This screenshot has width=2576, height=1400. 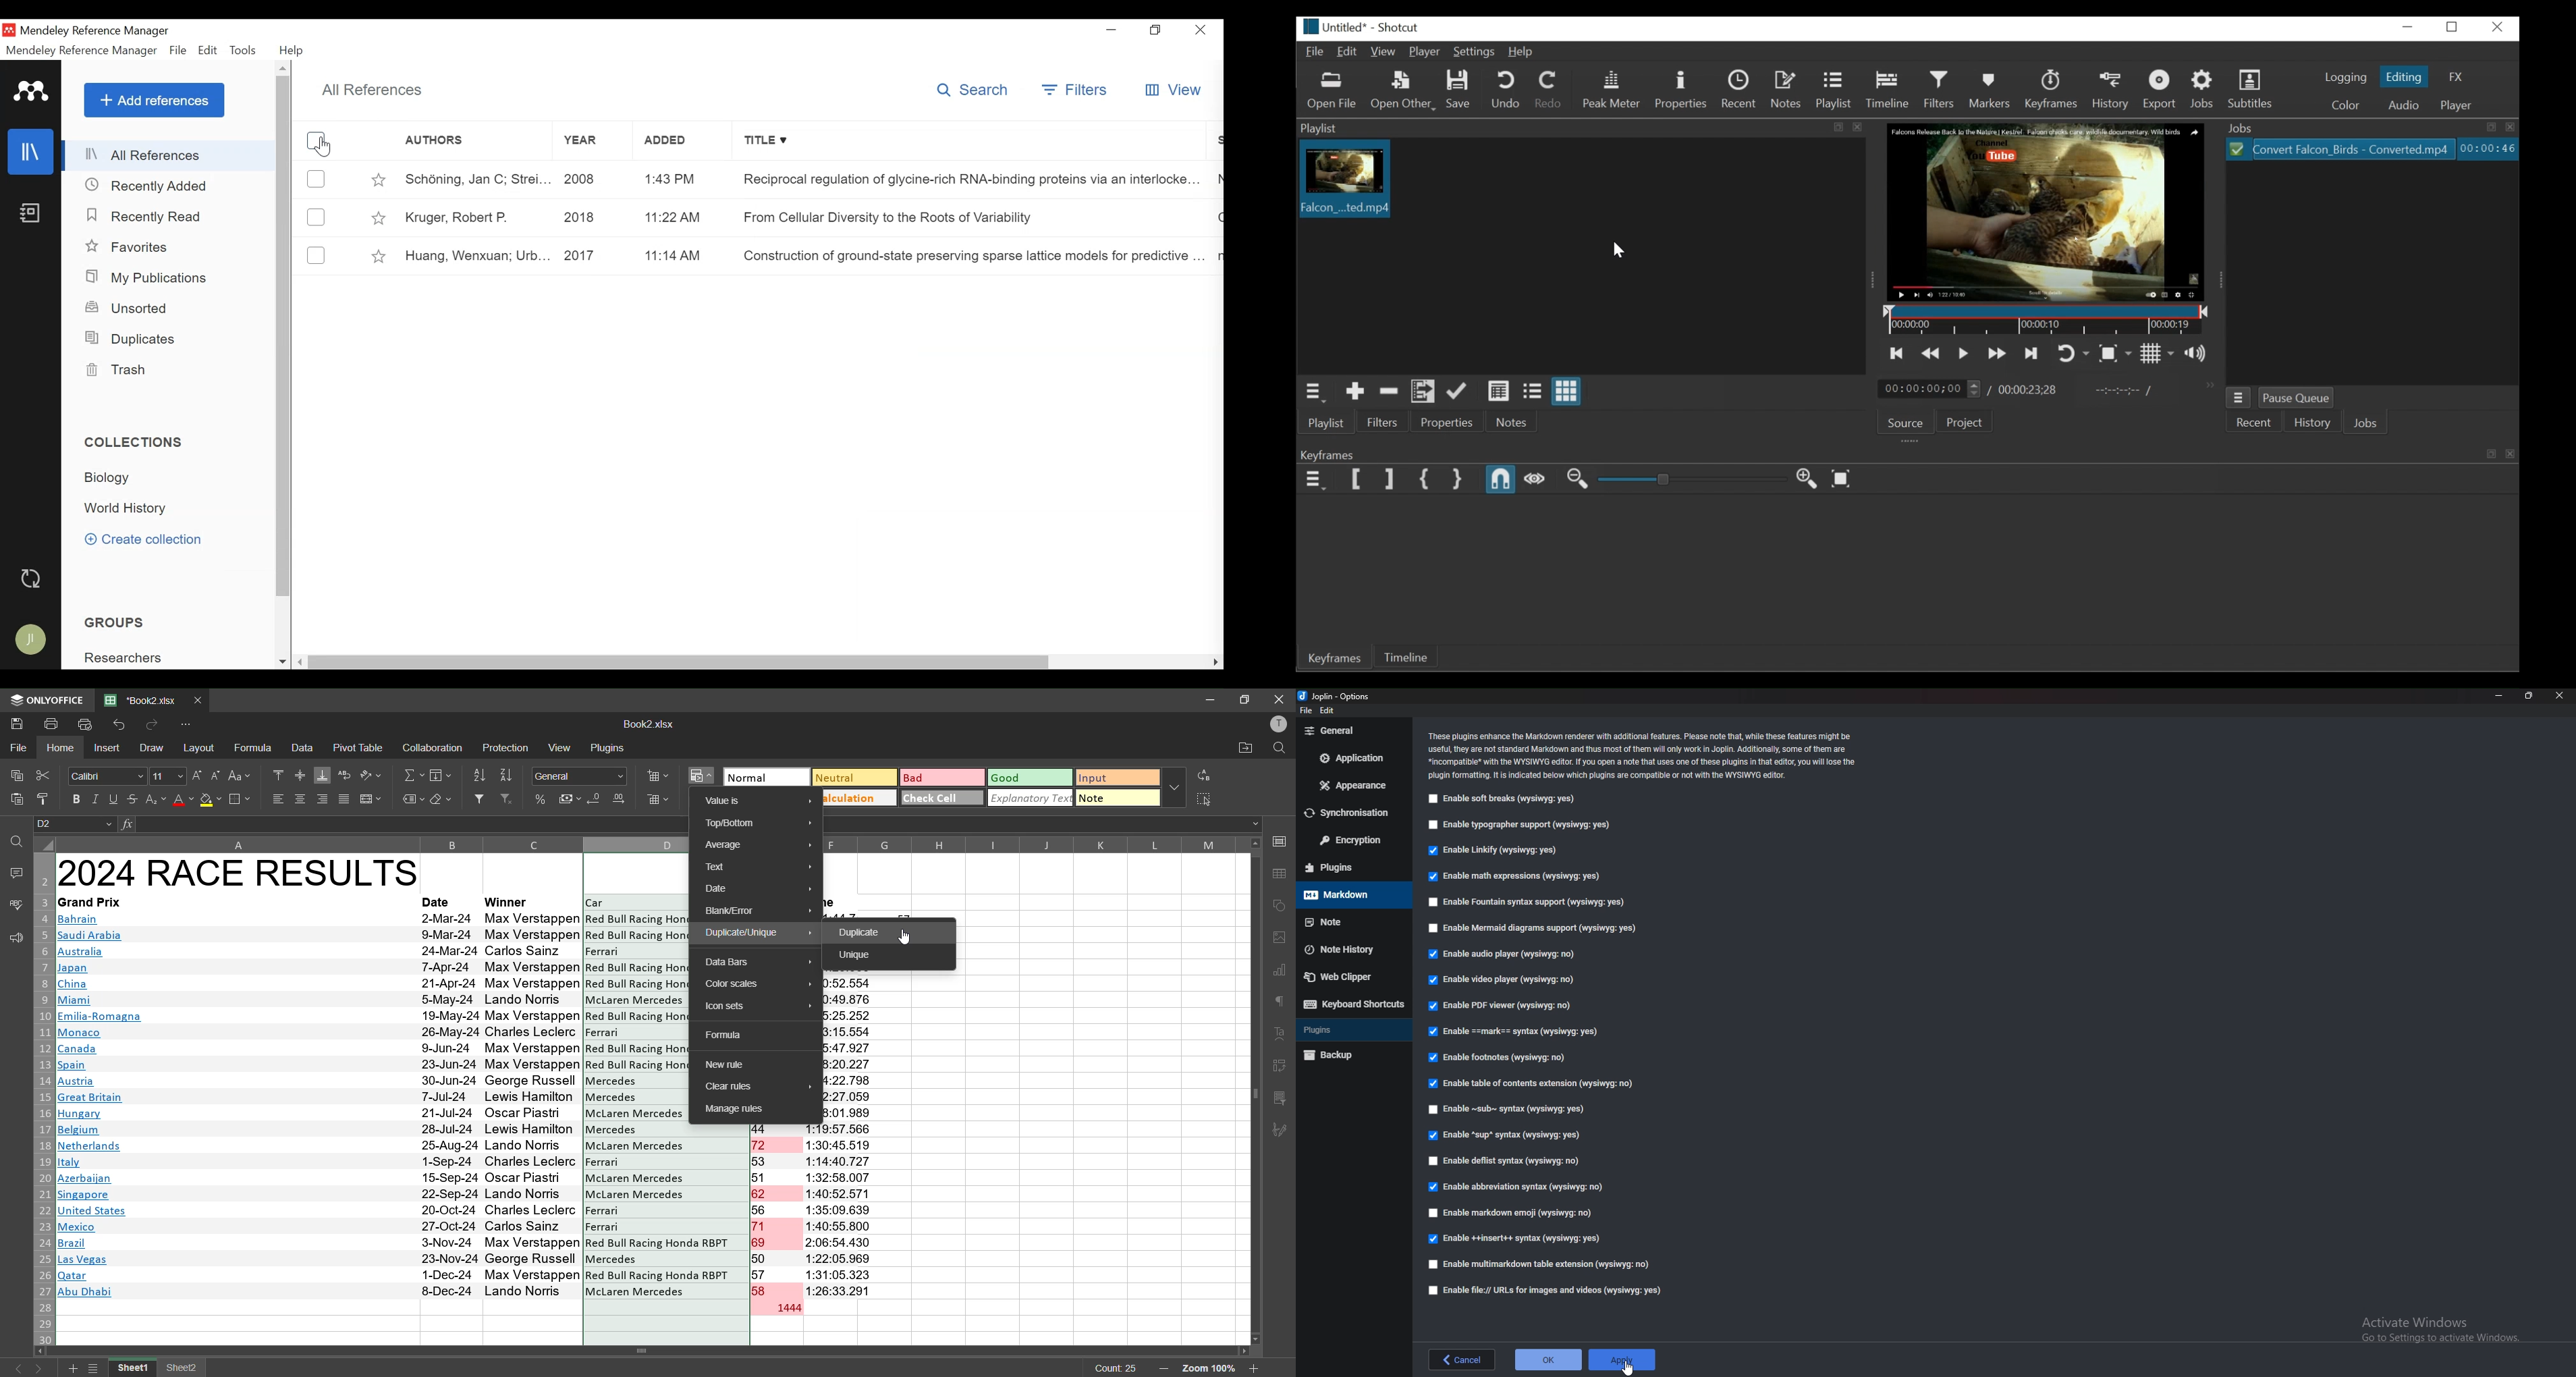 I want to click on Year, so click(x=595, y=143).